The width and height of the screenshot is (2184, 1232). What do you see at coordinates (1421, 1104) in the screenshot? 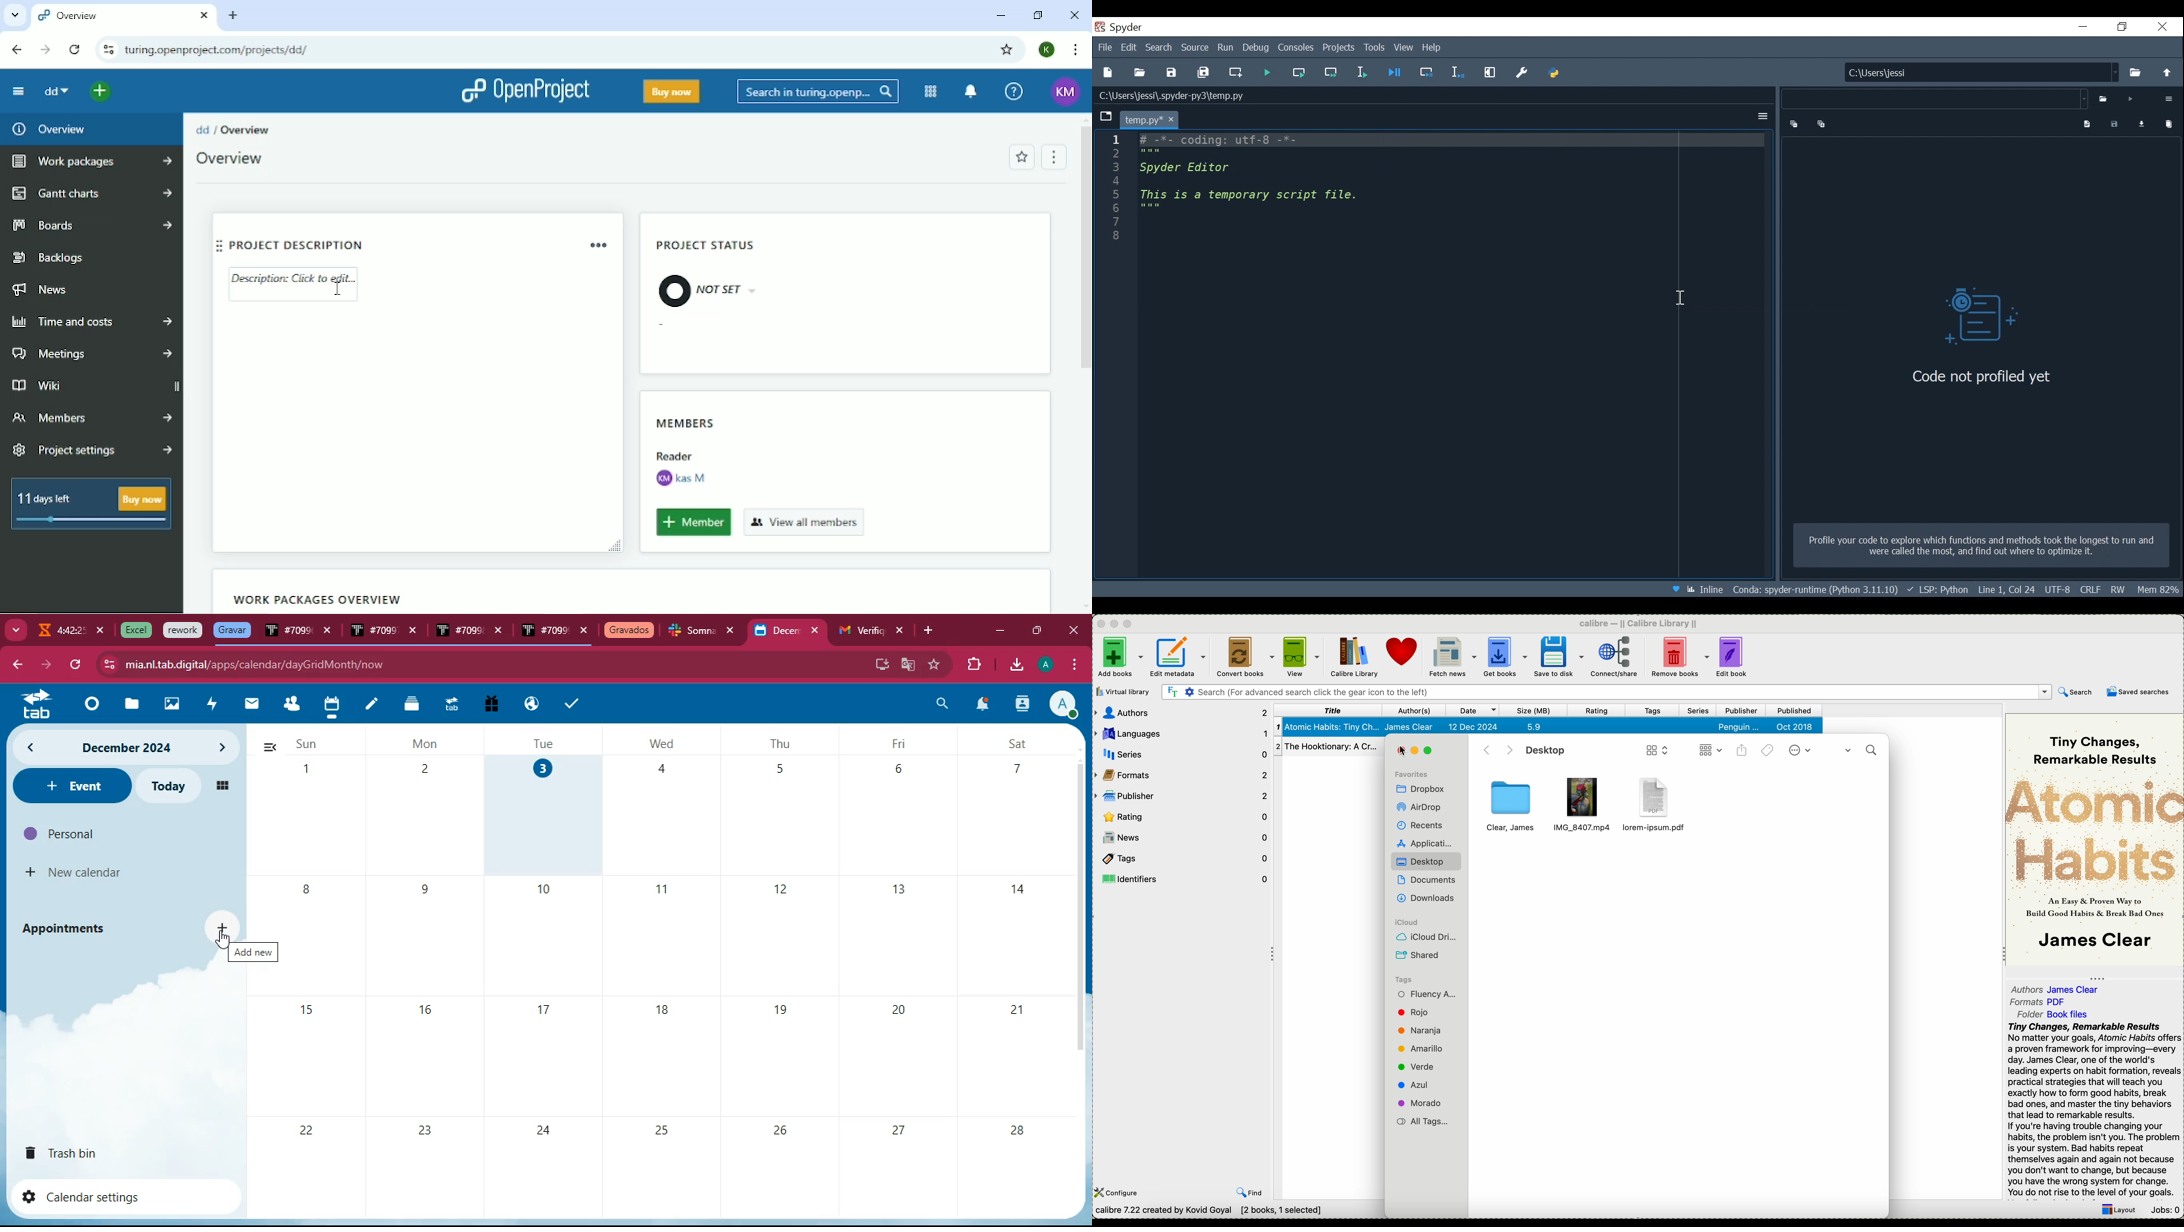
I see `tag` at bounding box center [1421, 1104].